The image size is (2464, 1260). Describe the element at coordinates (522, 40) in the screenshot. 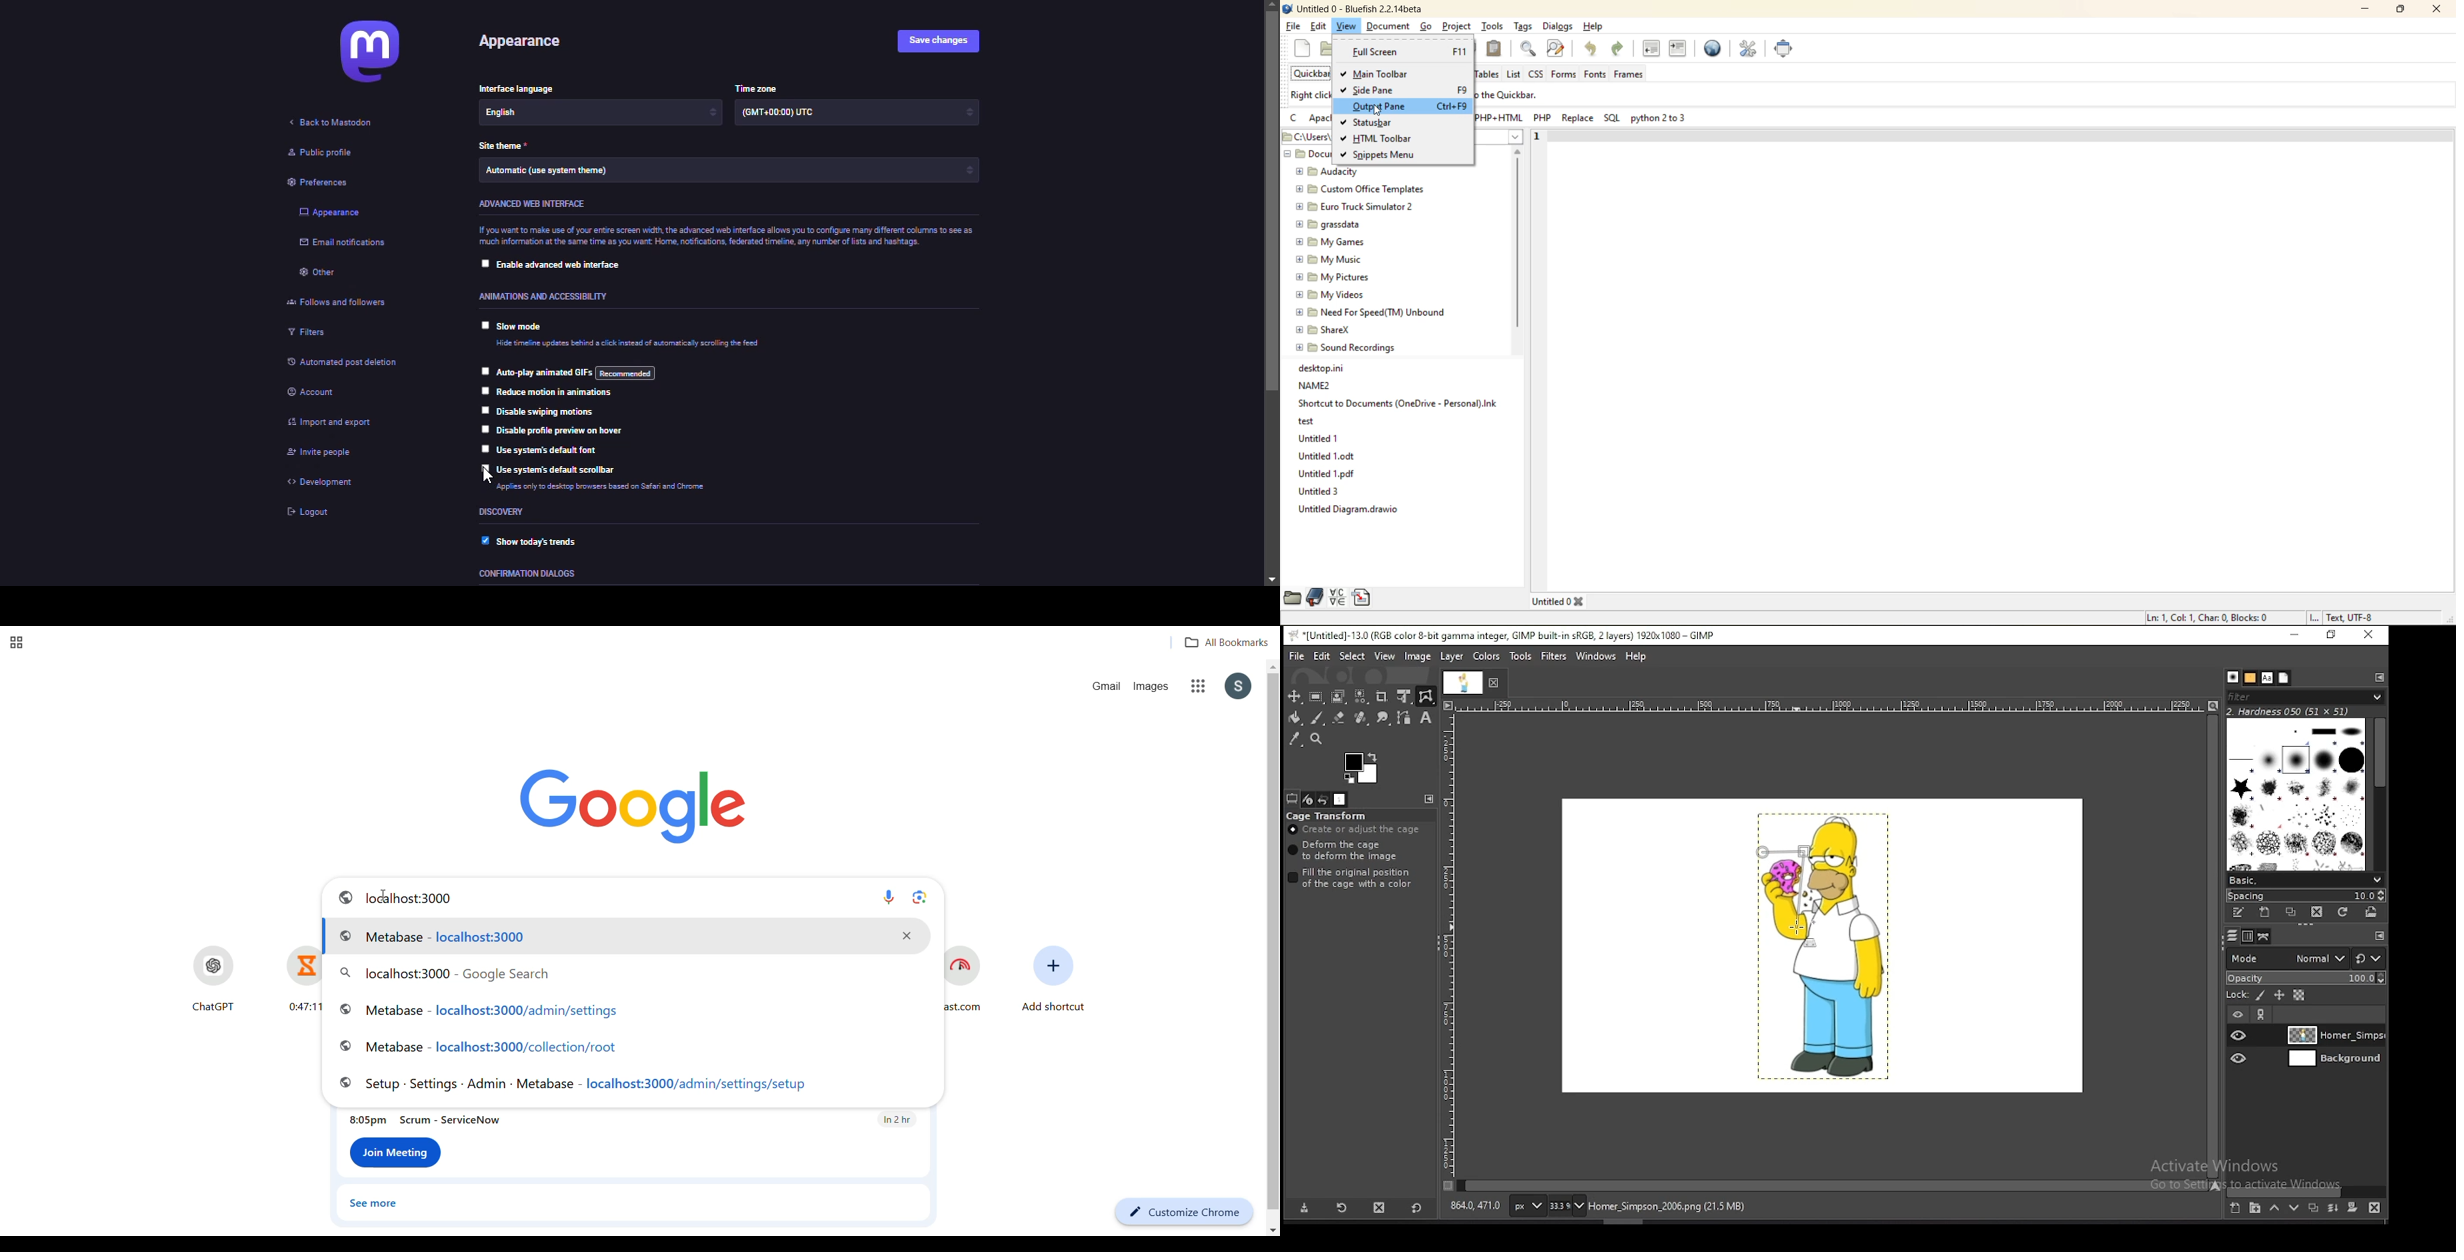

I see `appearance` at that location.